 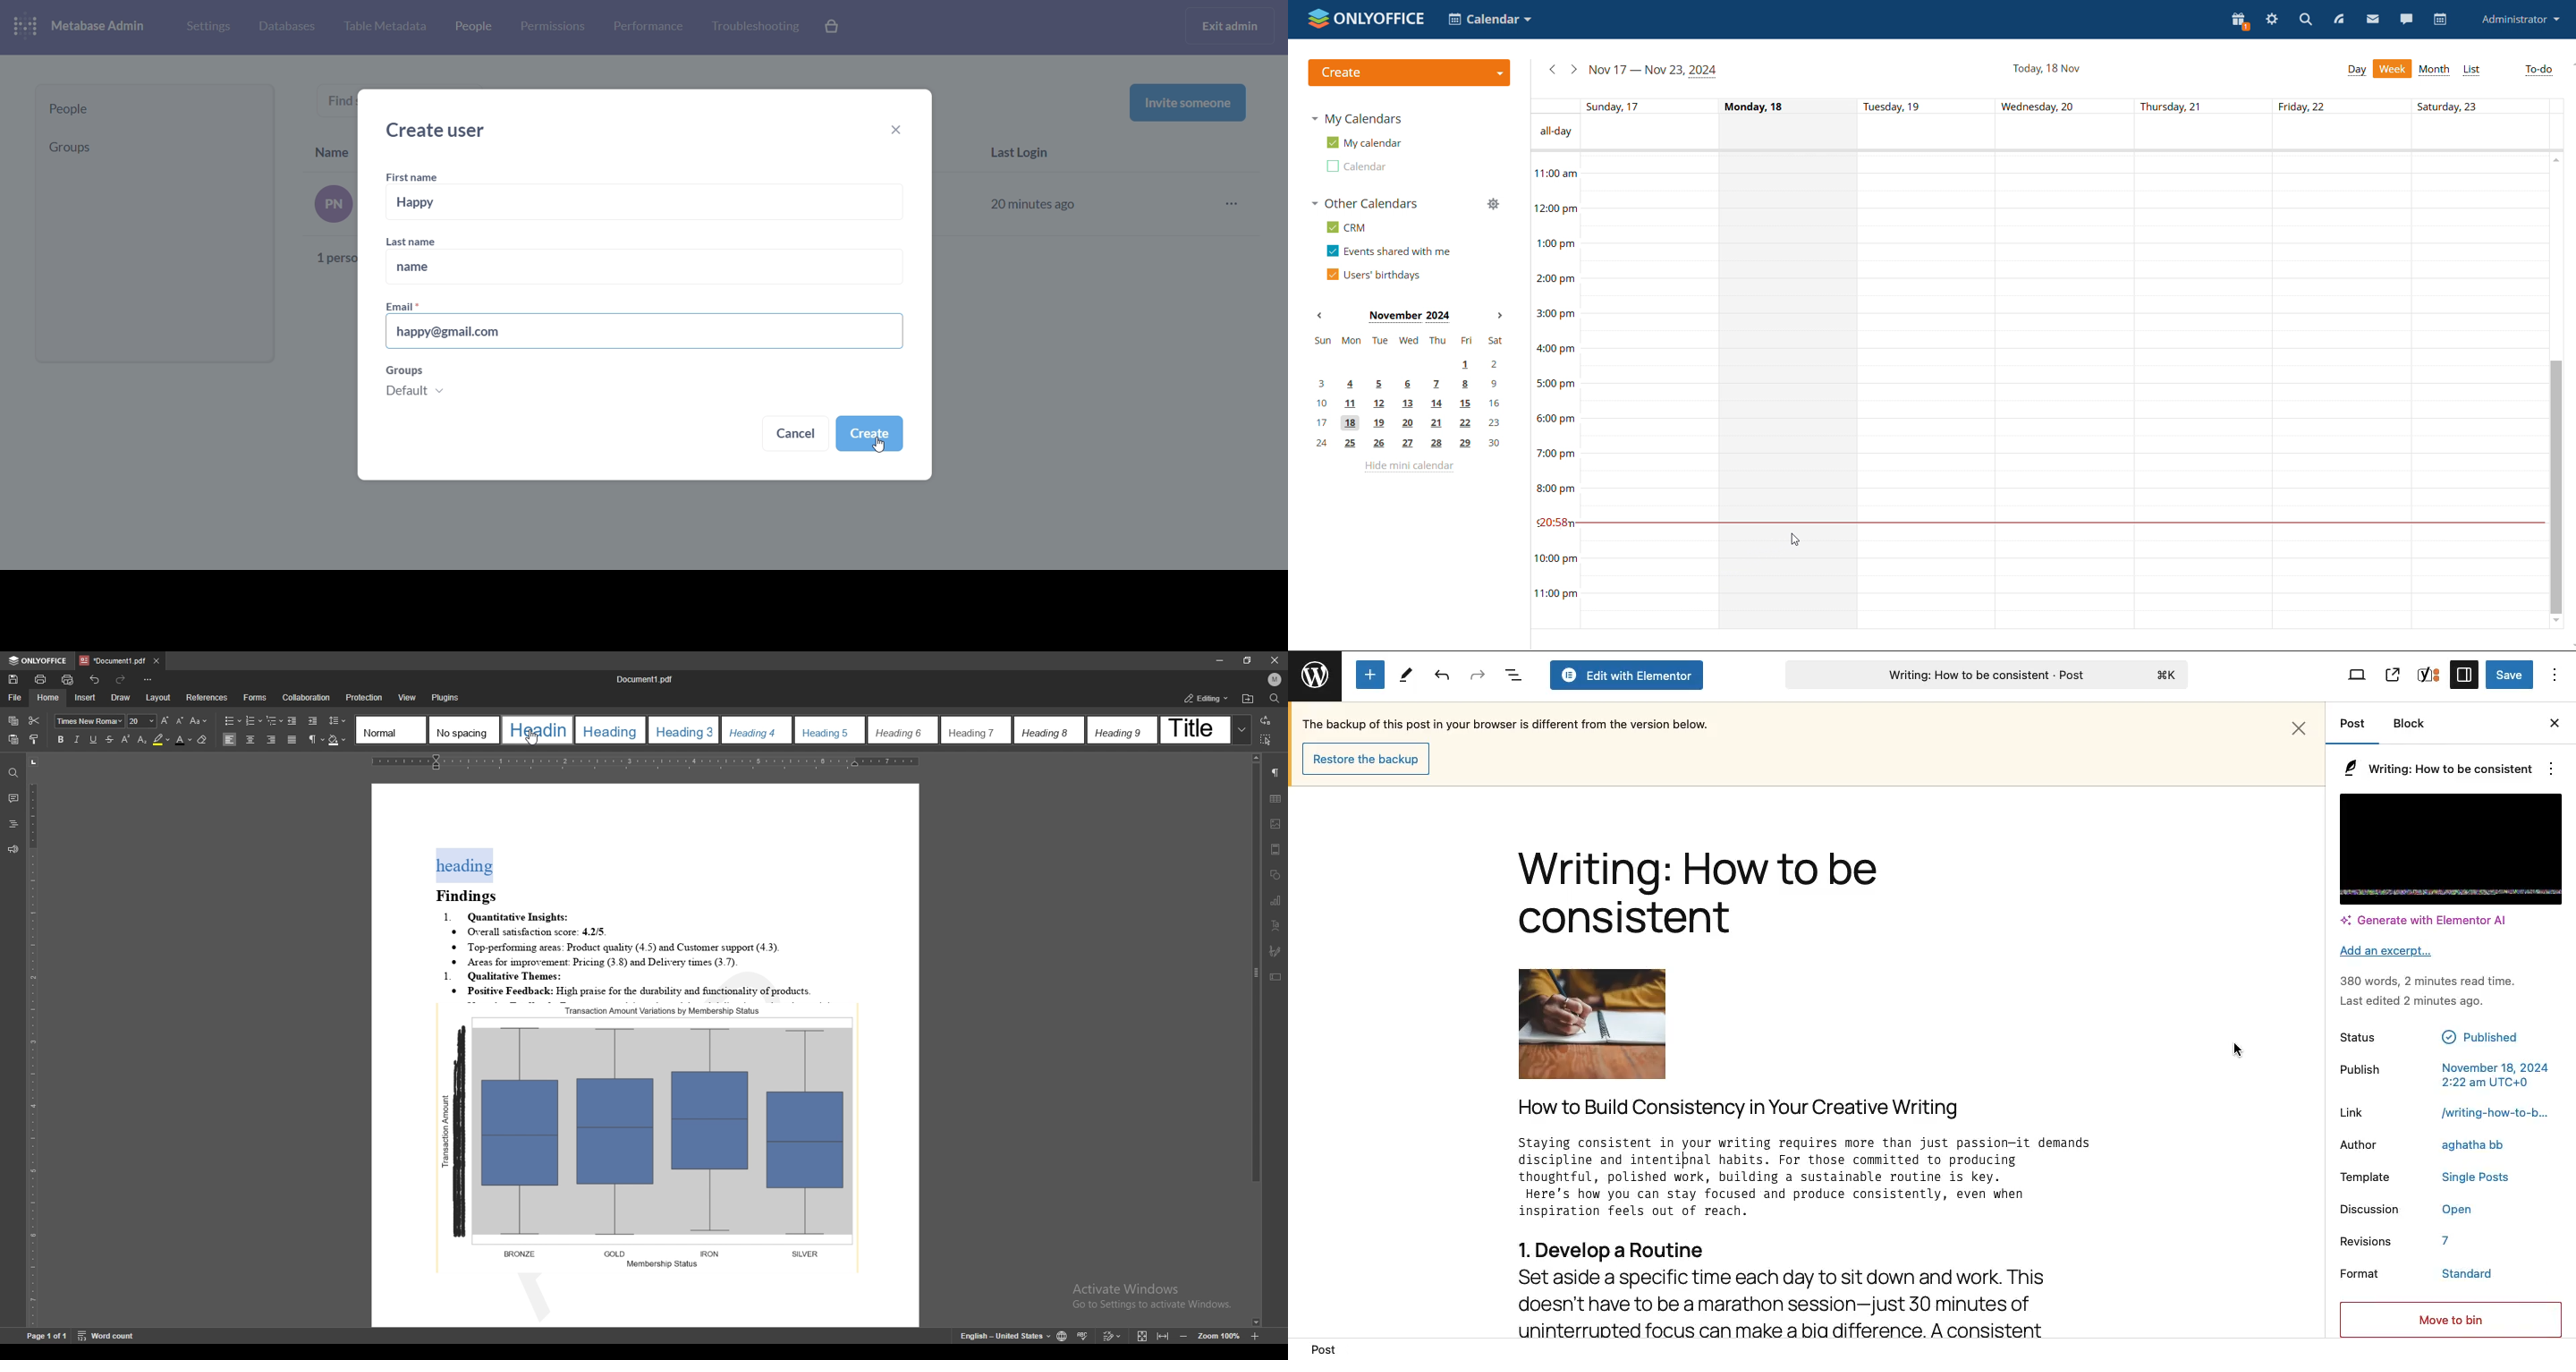 What do you see at coordinates (149, 680) in the screenshot?
I see `customize toolbar` at bounding box center [149, 680].